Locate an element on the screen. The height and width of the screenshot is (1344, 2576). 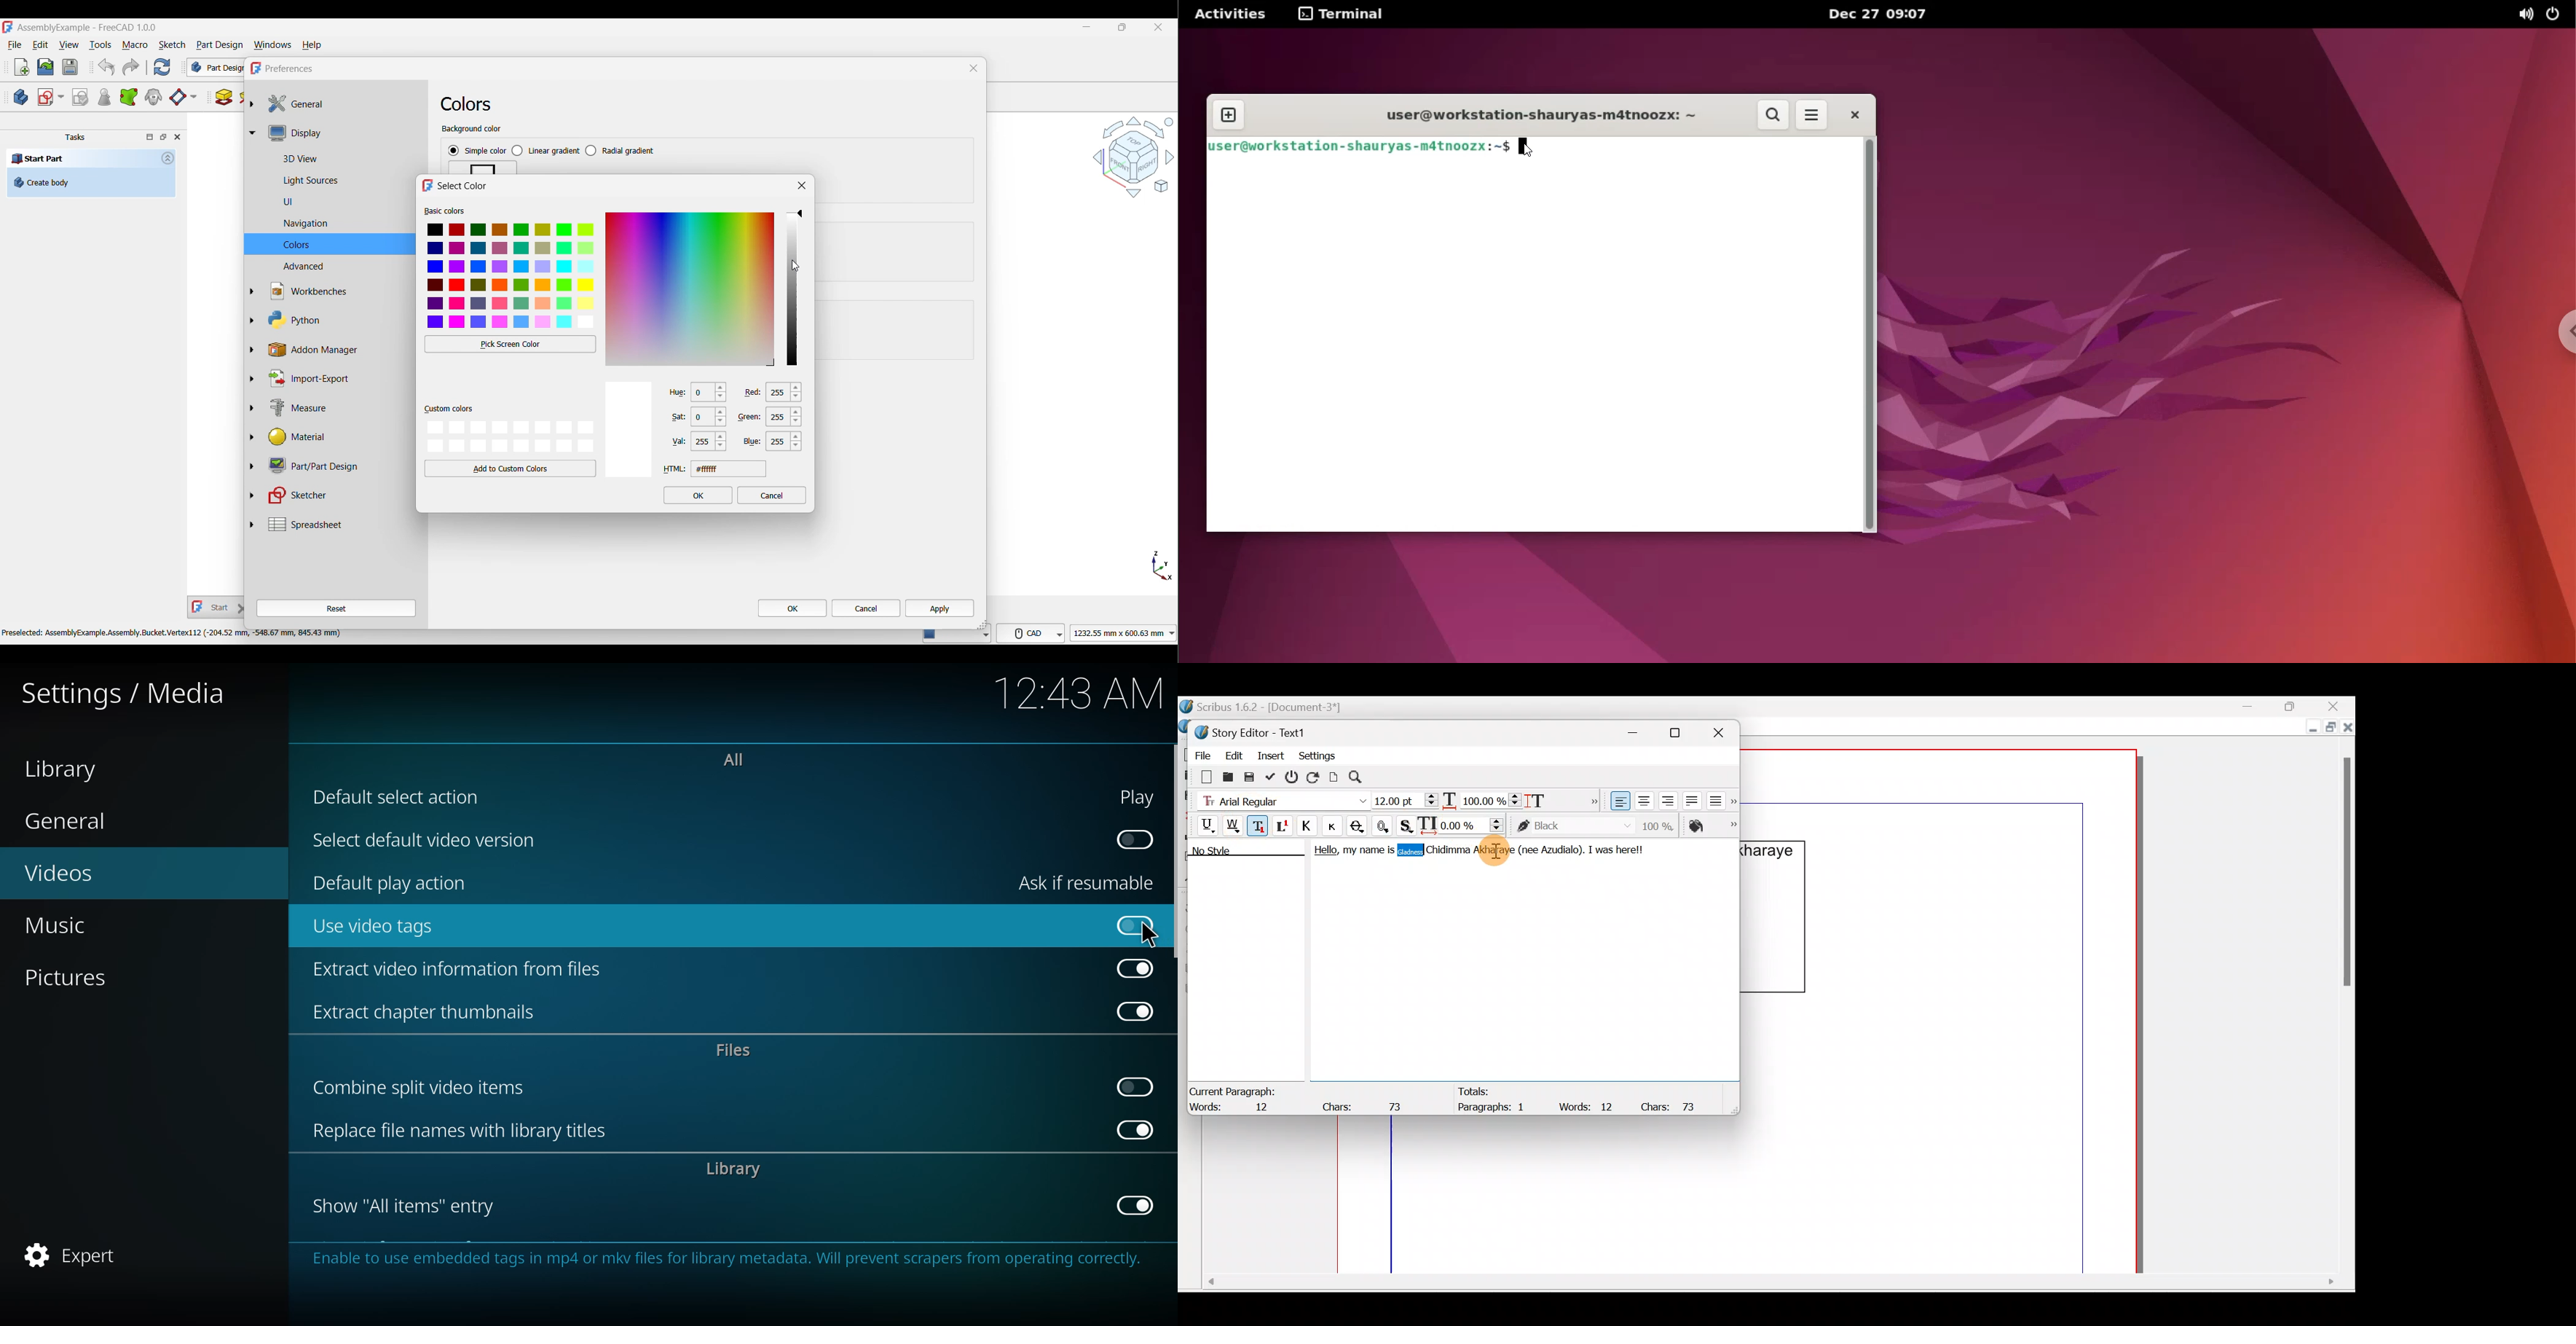
Settings is located at coordinates (1317, 754).